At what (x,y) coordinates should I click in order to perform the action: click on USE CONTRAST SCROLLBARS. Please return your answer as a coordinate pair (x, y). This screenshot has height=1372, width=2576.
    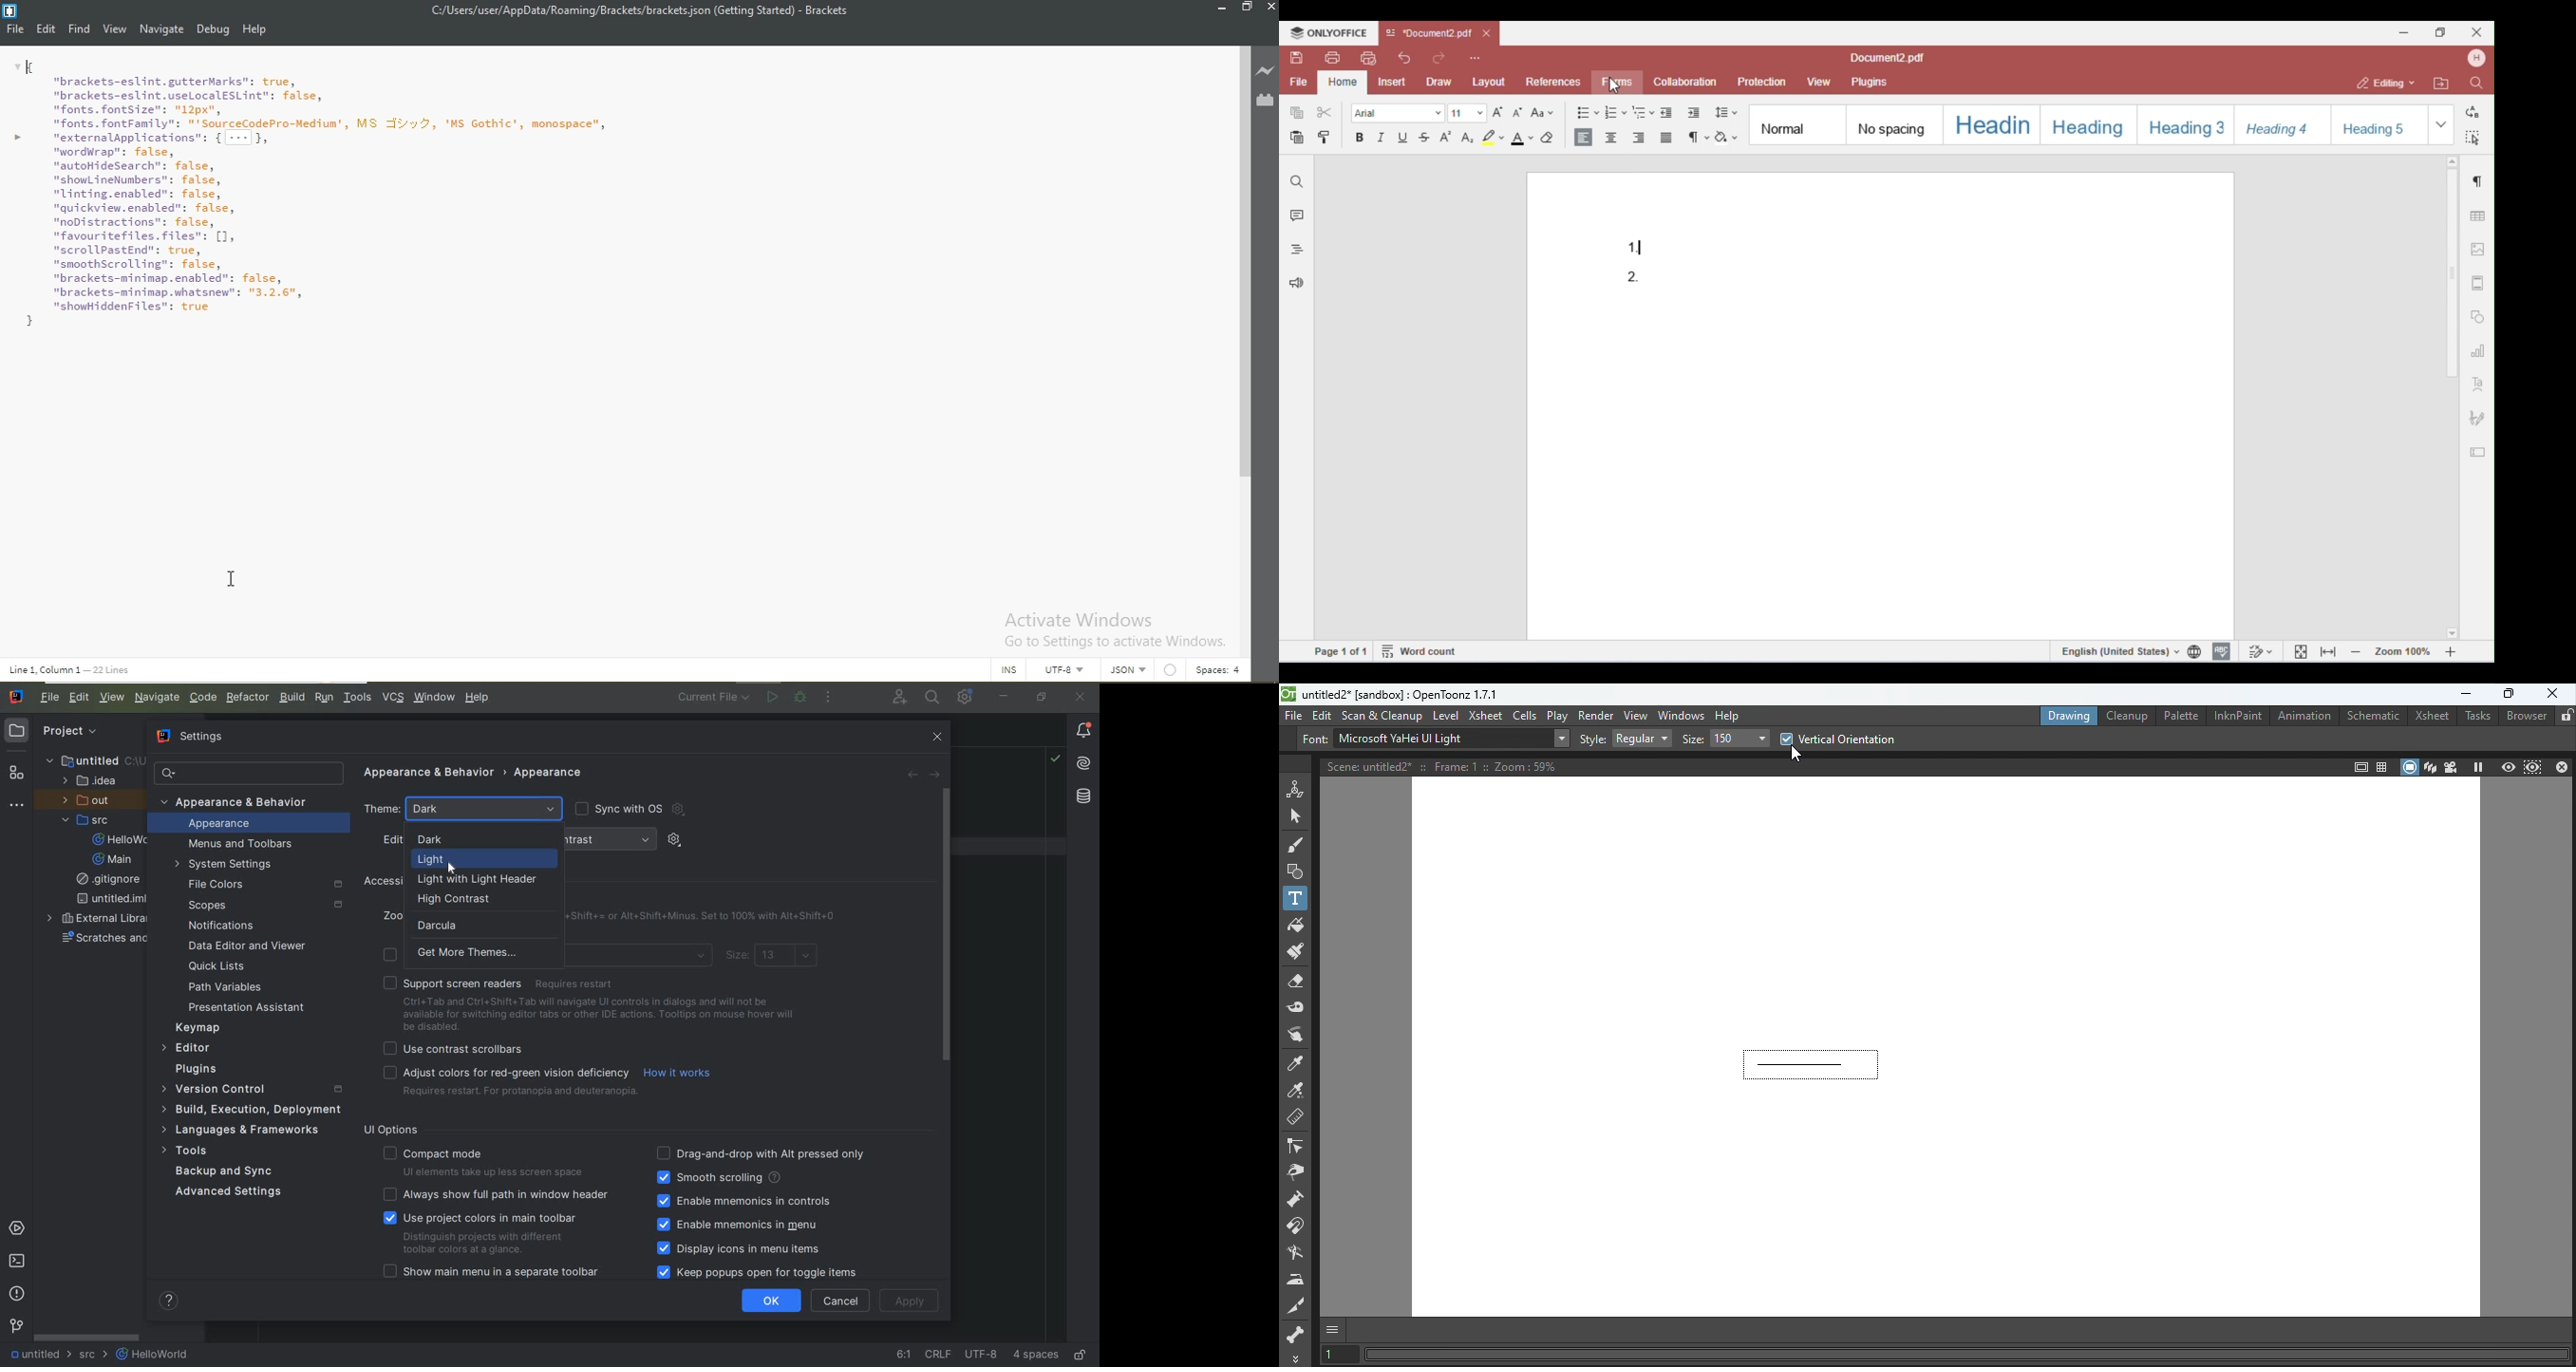
    Looking at the image, I should click on (458, 1048).